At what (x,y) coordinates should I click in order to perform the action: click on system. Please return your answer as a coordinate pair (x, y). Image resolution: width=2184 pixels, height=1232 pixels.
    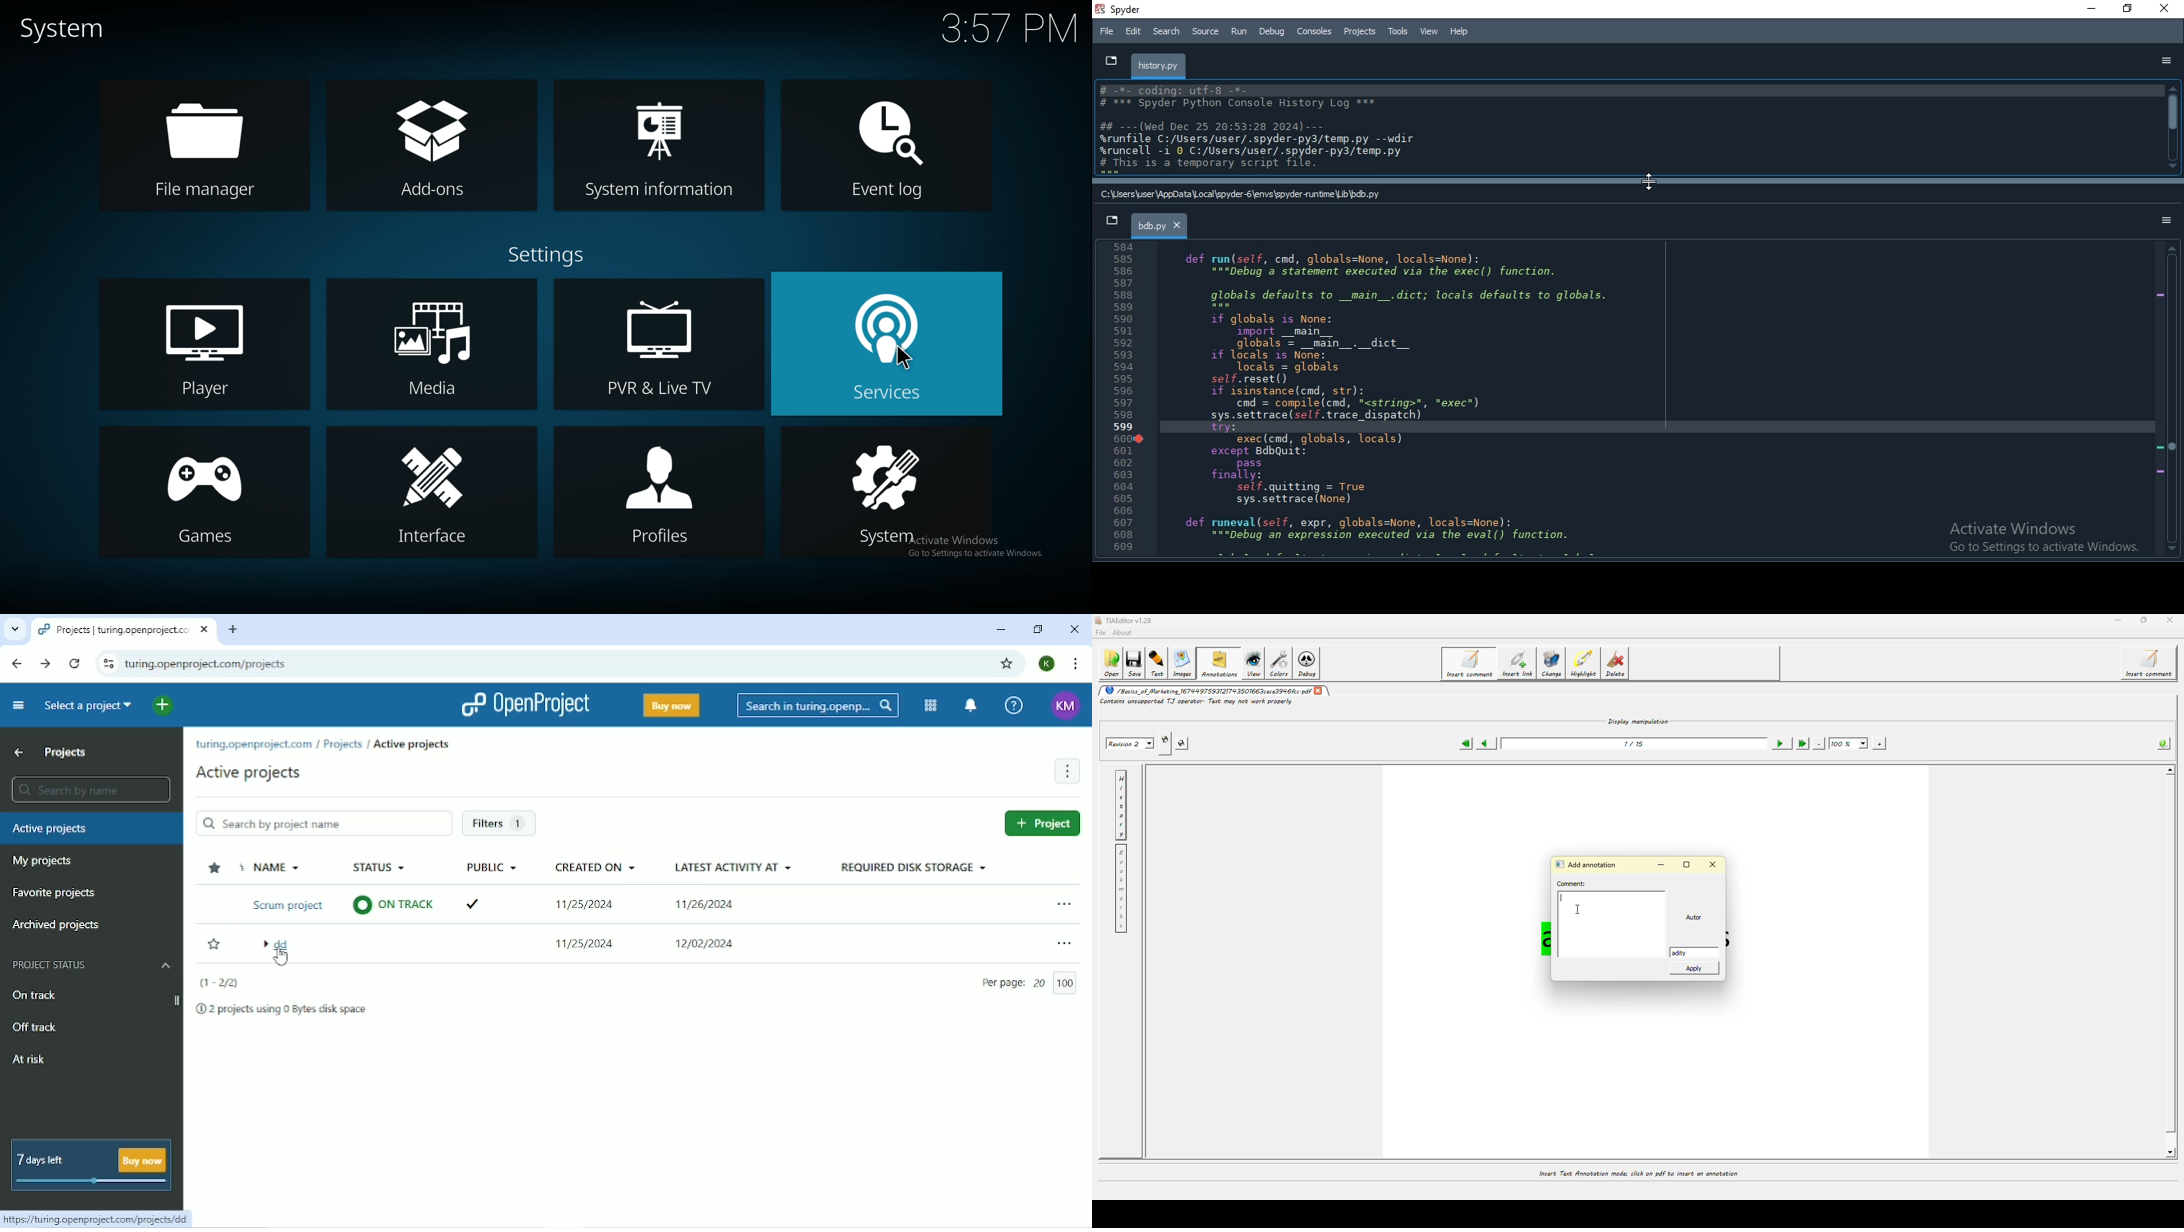
    Looking at the image, I should click on (889, 492).